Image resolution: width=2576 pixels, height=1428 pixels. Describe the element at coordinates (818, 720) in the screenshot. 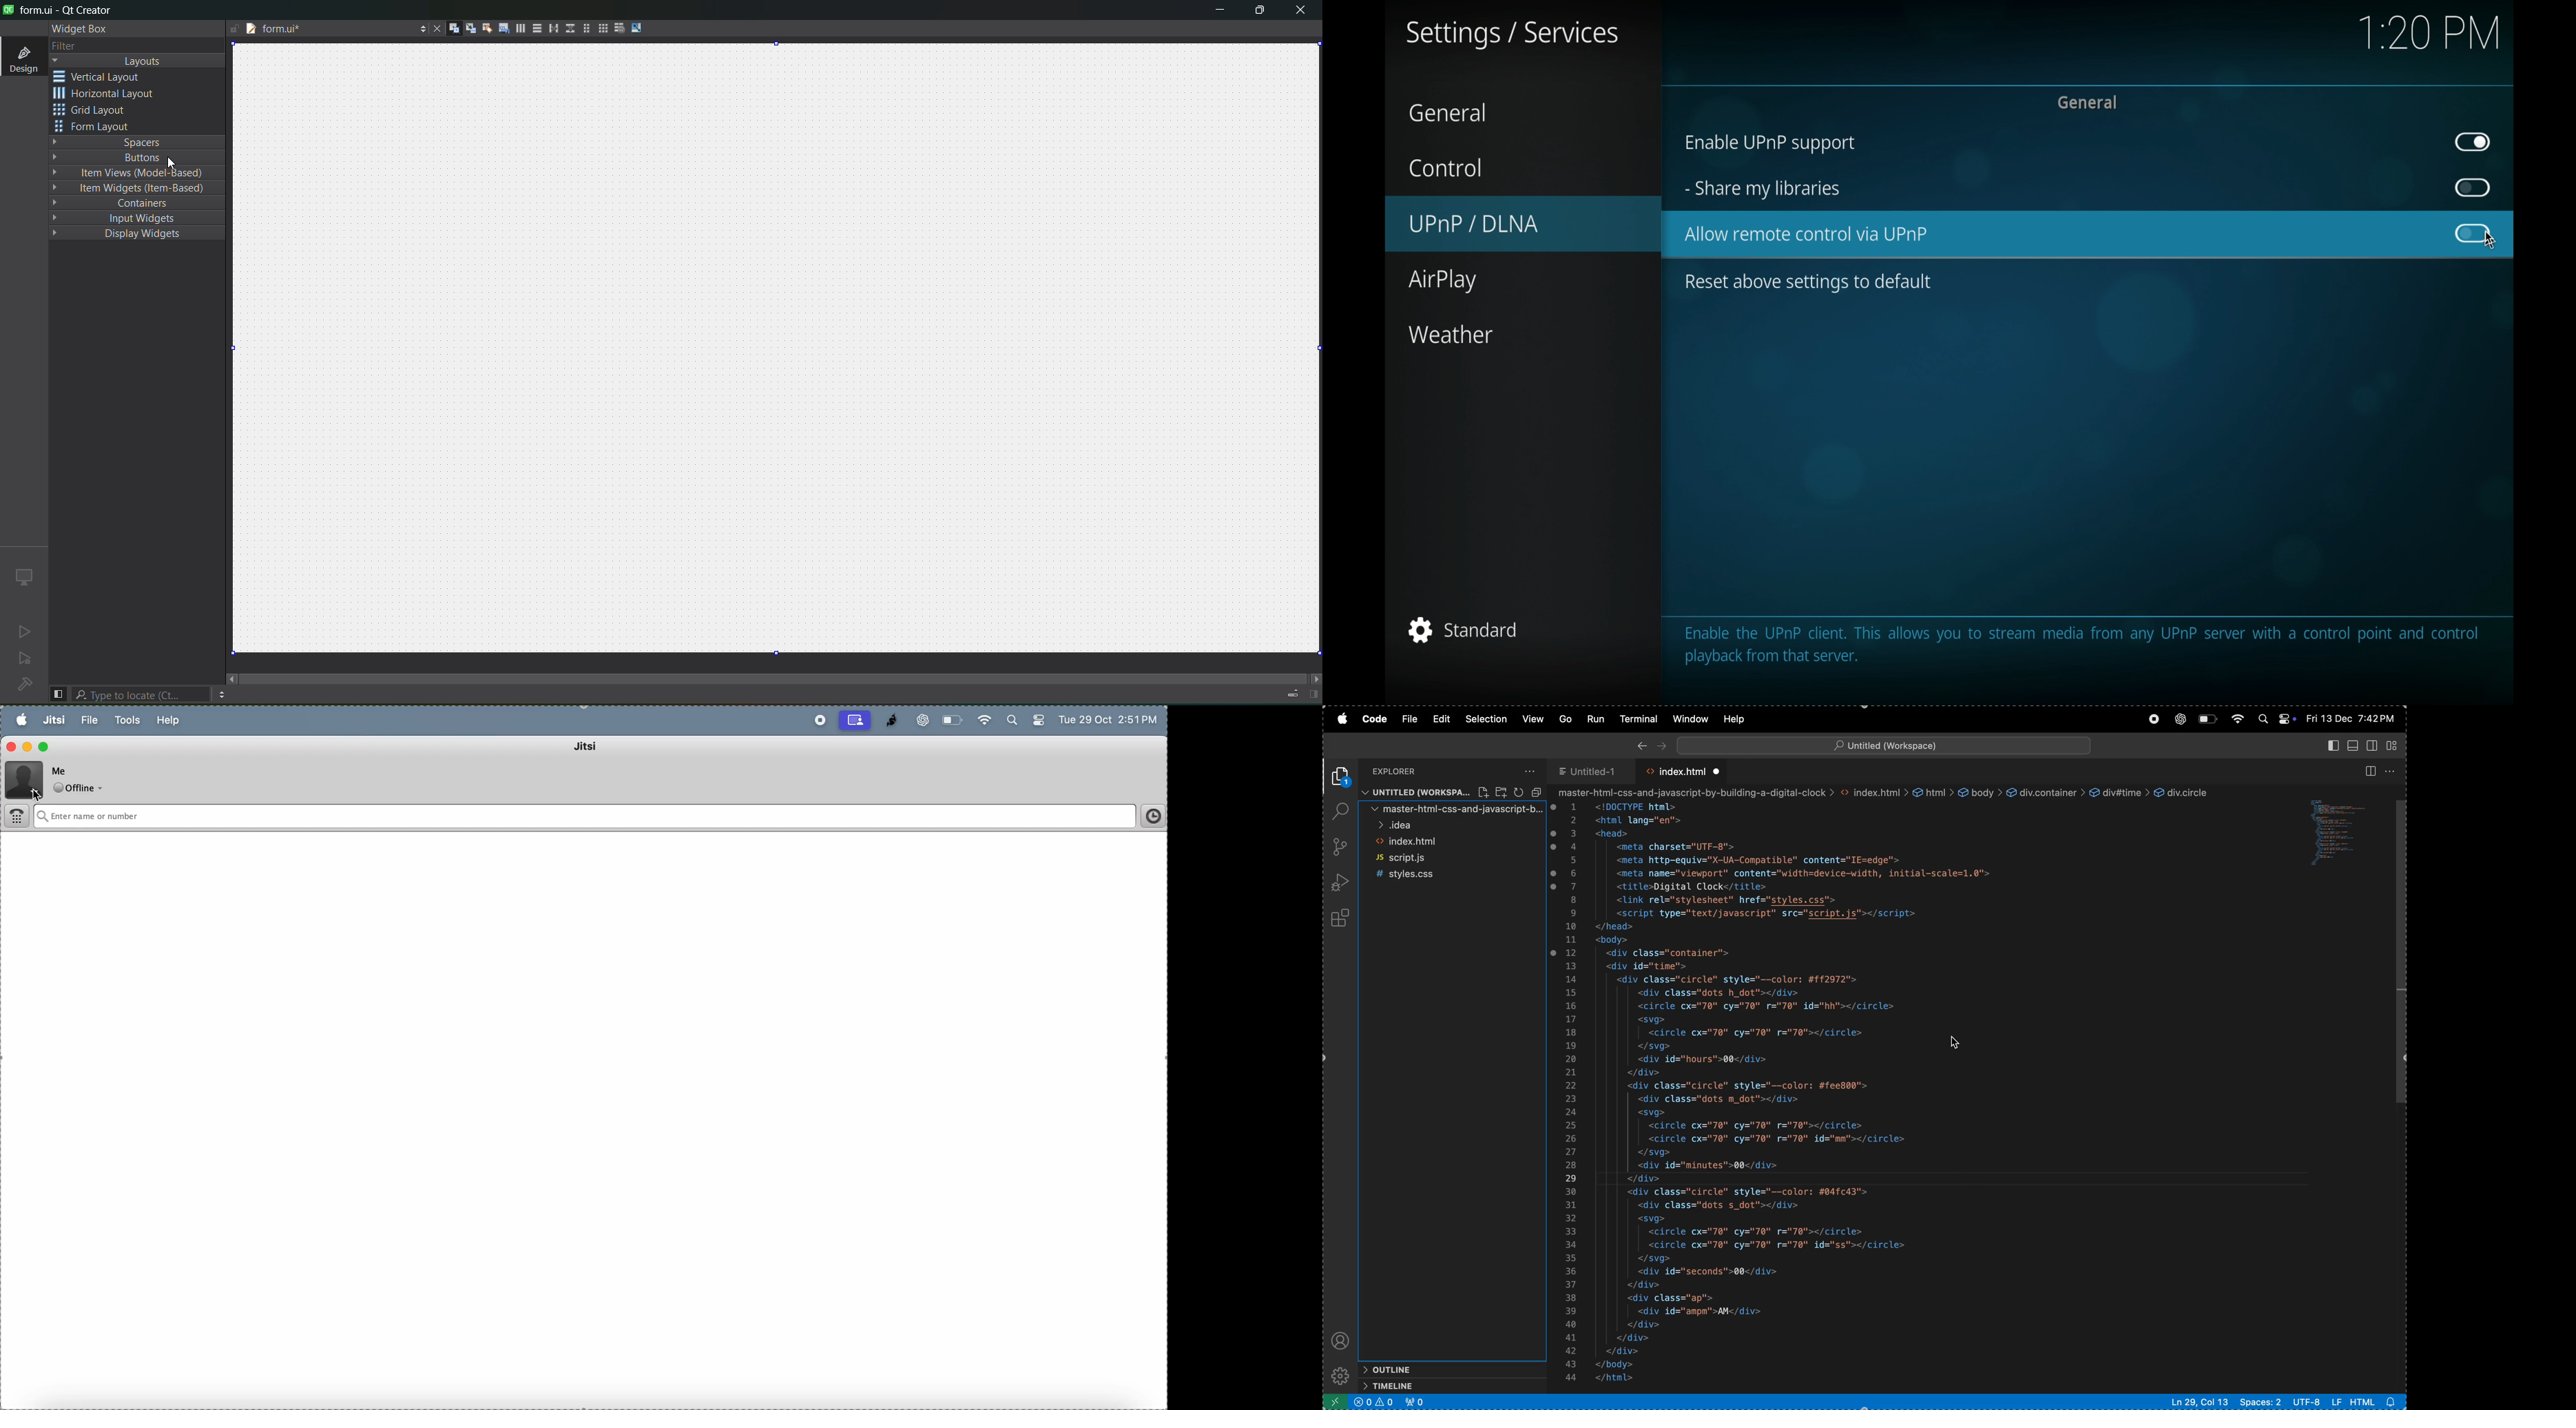

I see `record` at that location.